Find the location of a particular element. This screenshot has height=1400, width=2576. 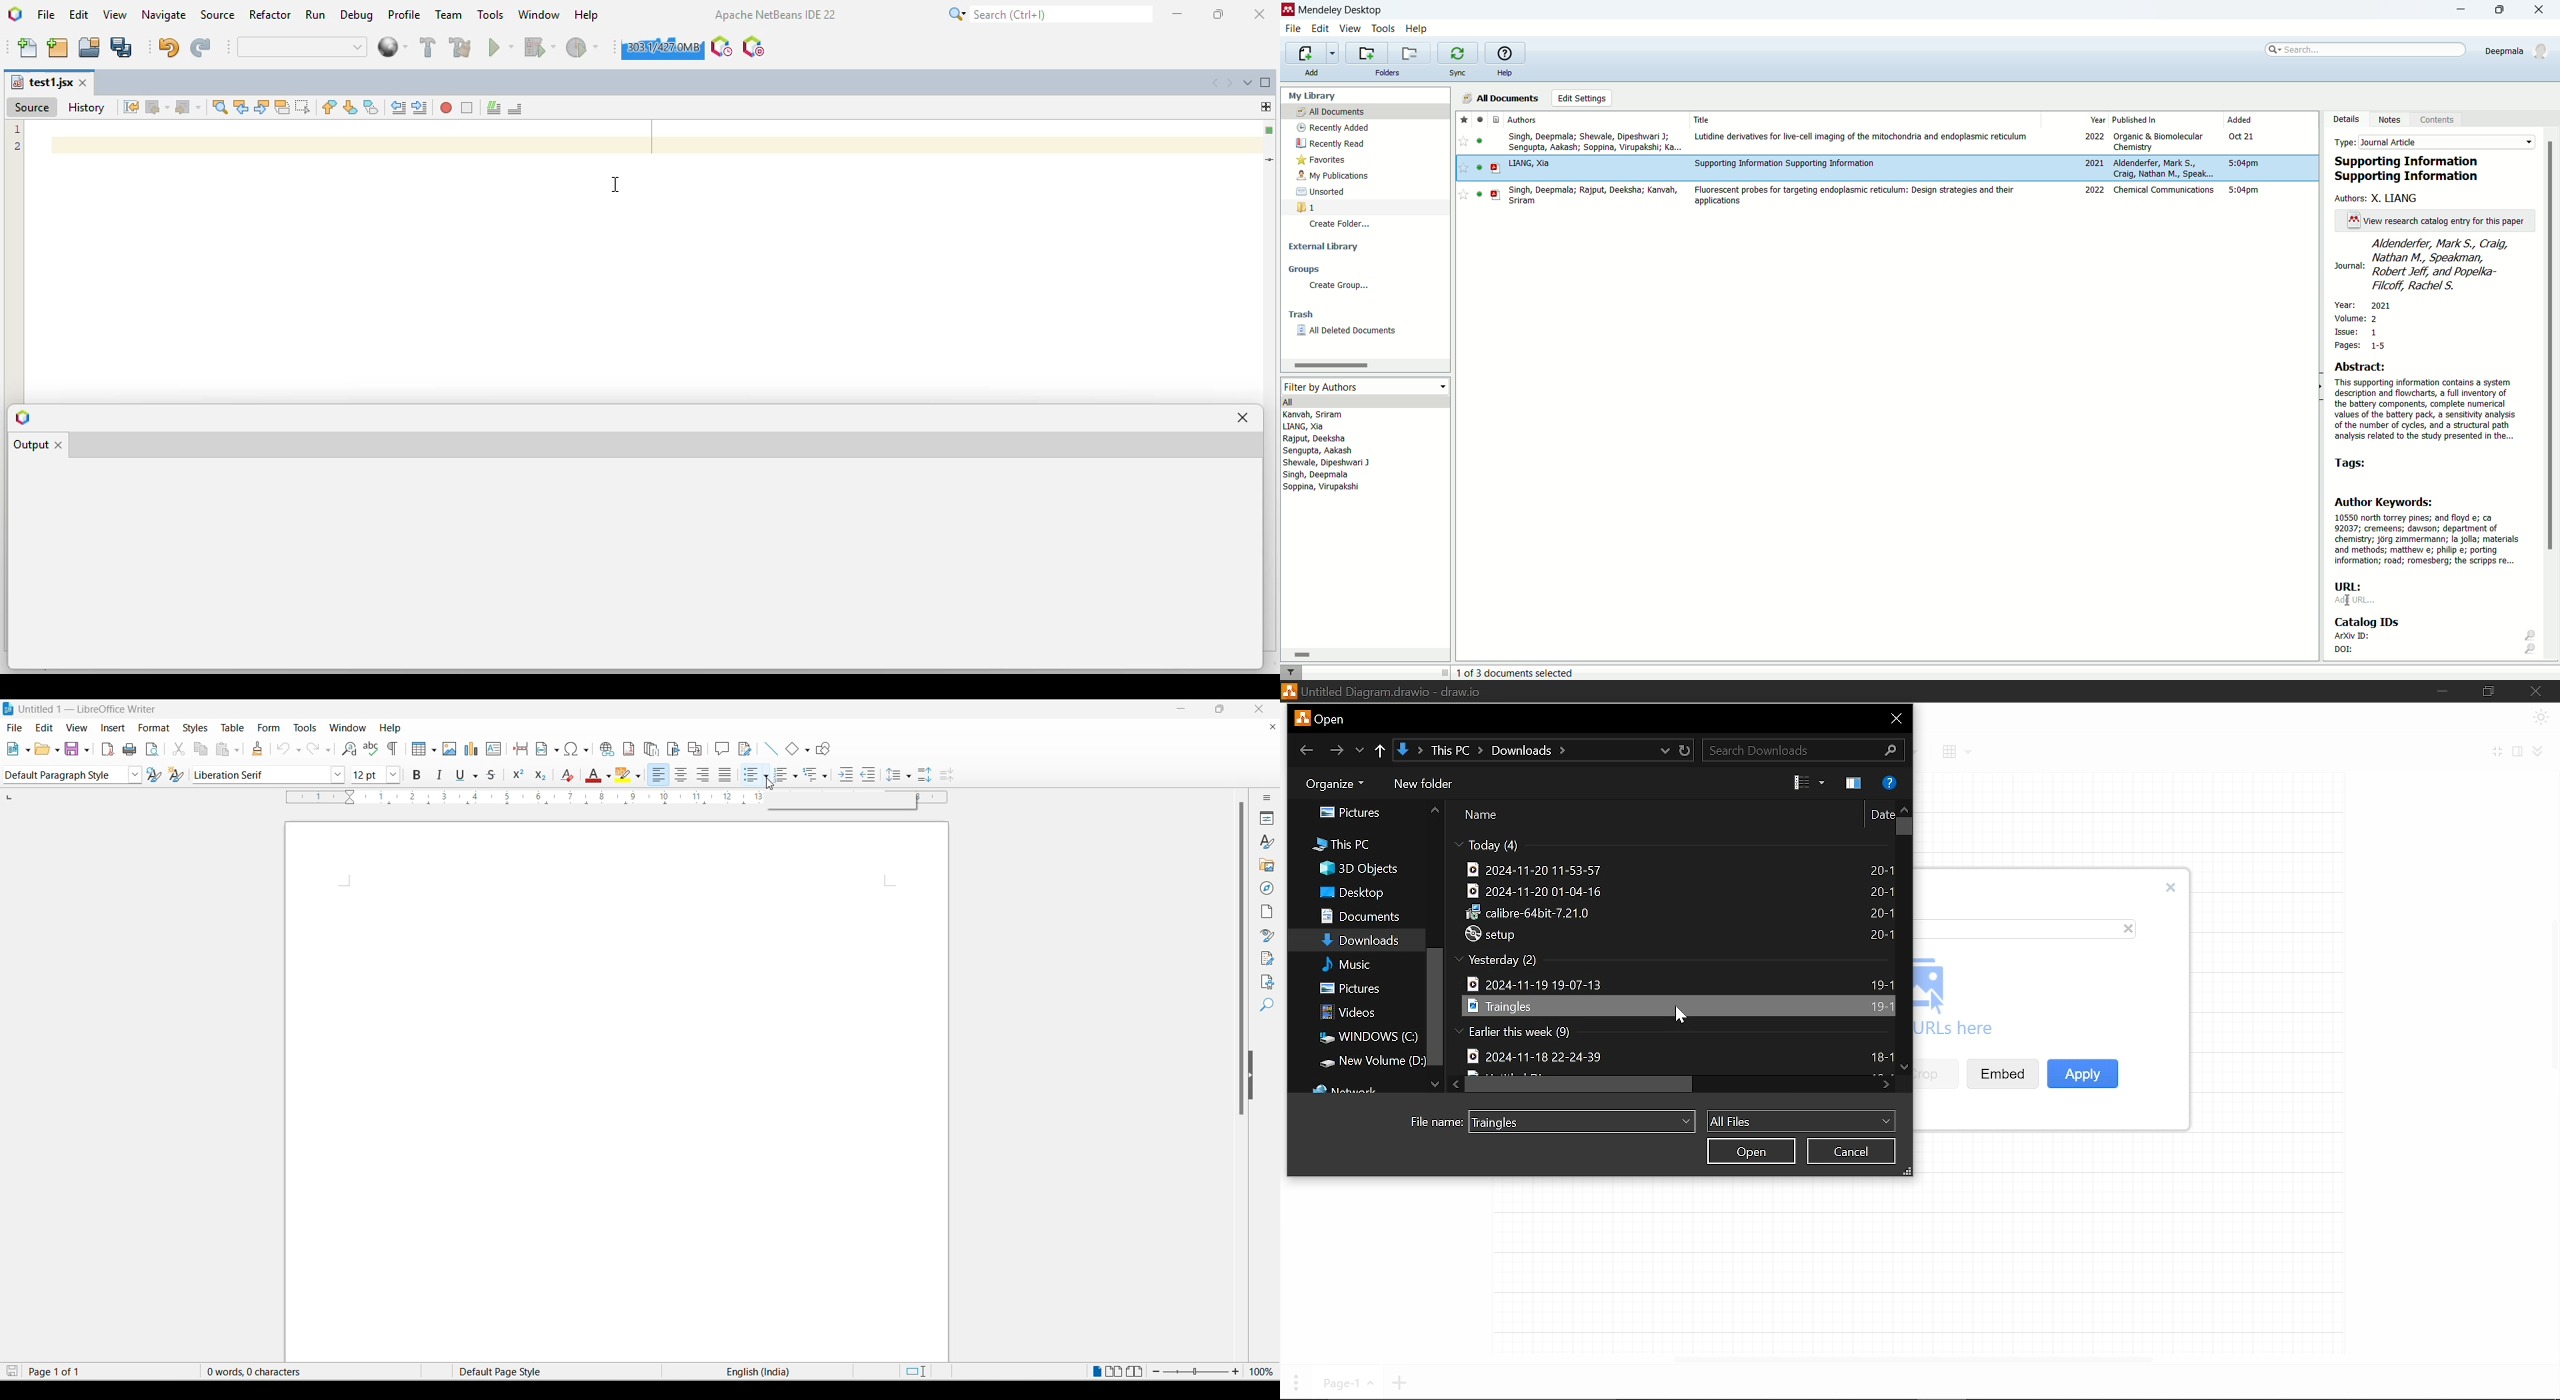

comment is located at coordinates (723, 749).